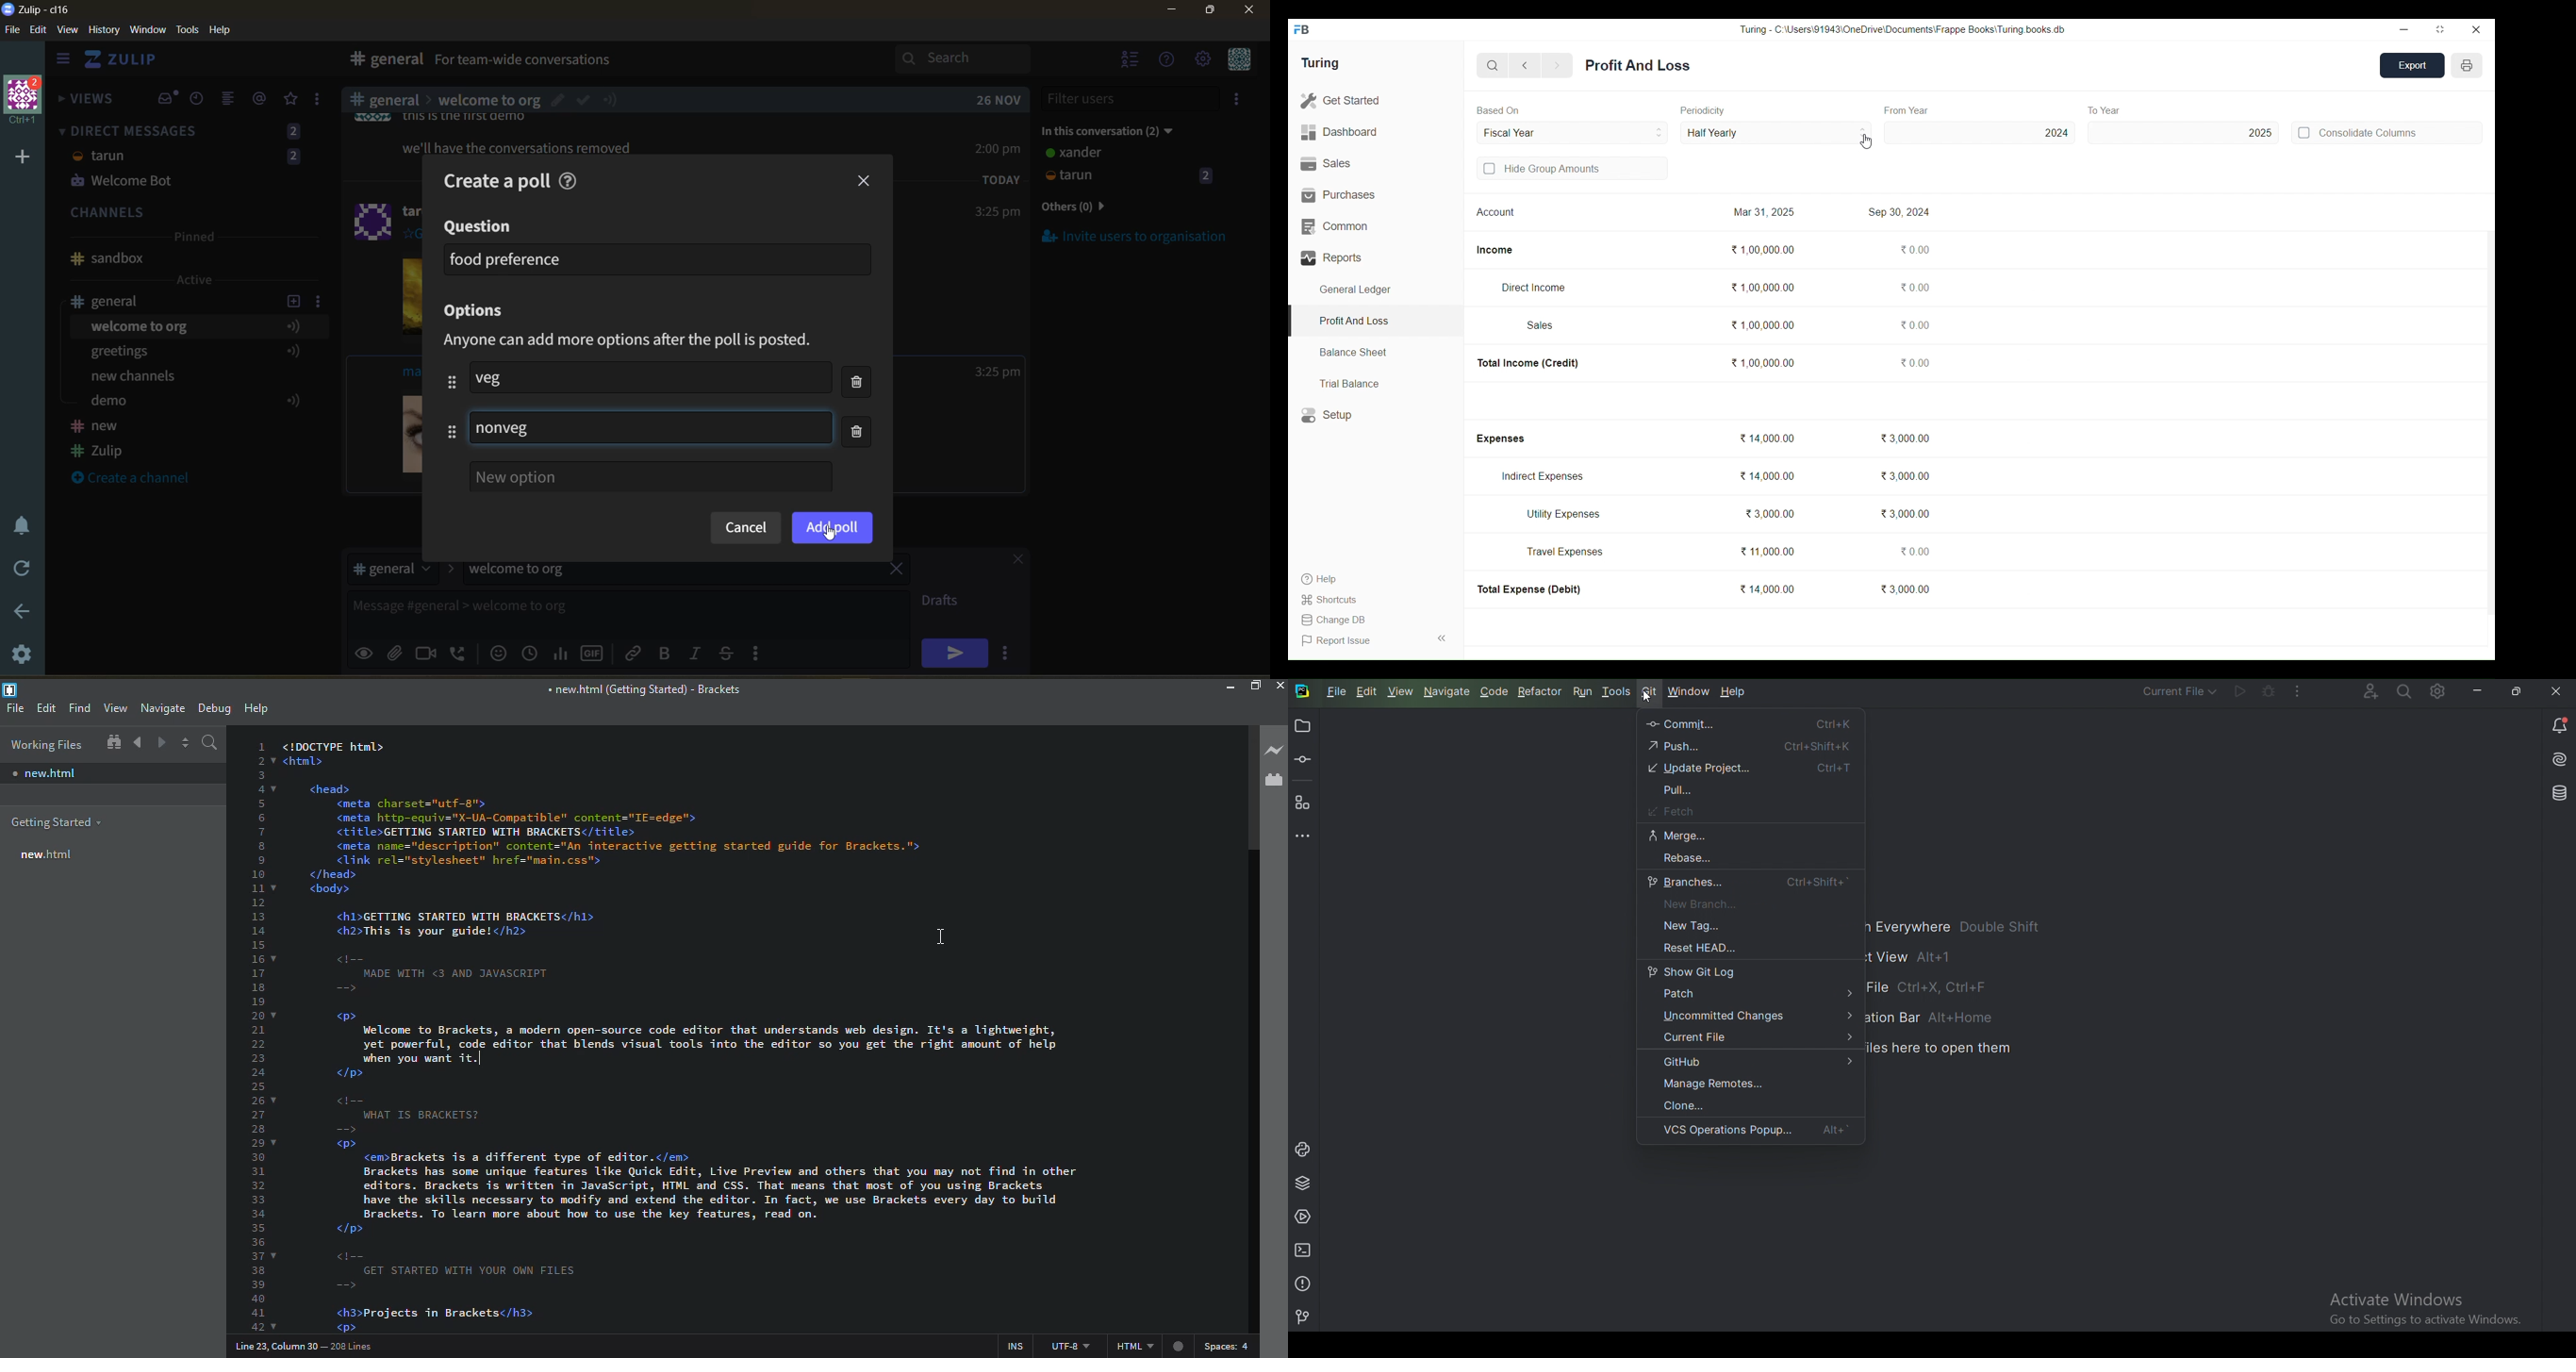  Describe the element at coordinates (1135, 236) in the screenshot. I see `invite users to organisation` at that location.